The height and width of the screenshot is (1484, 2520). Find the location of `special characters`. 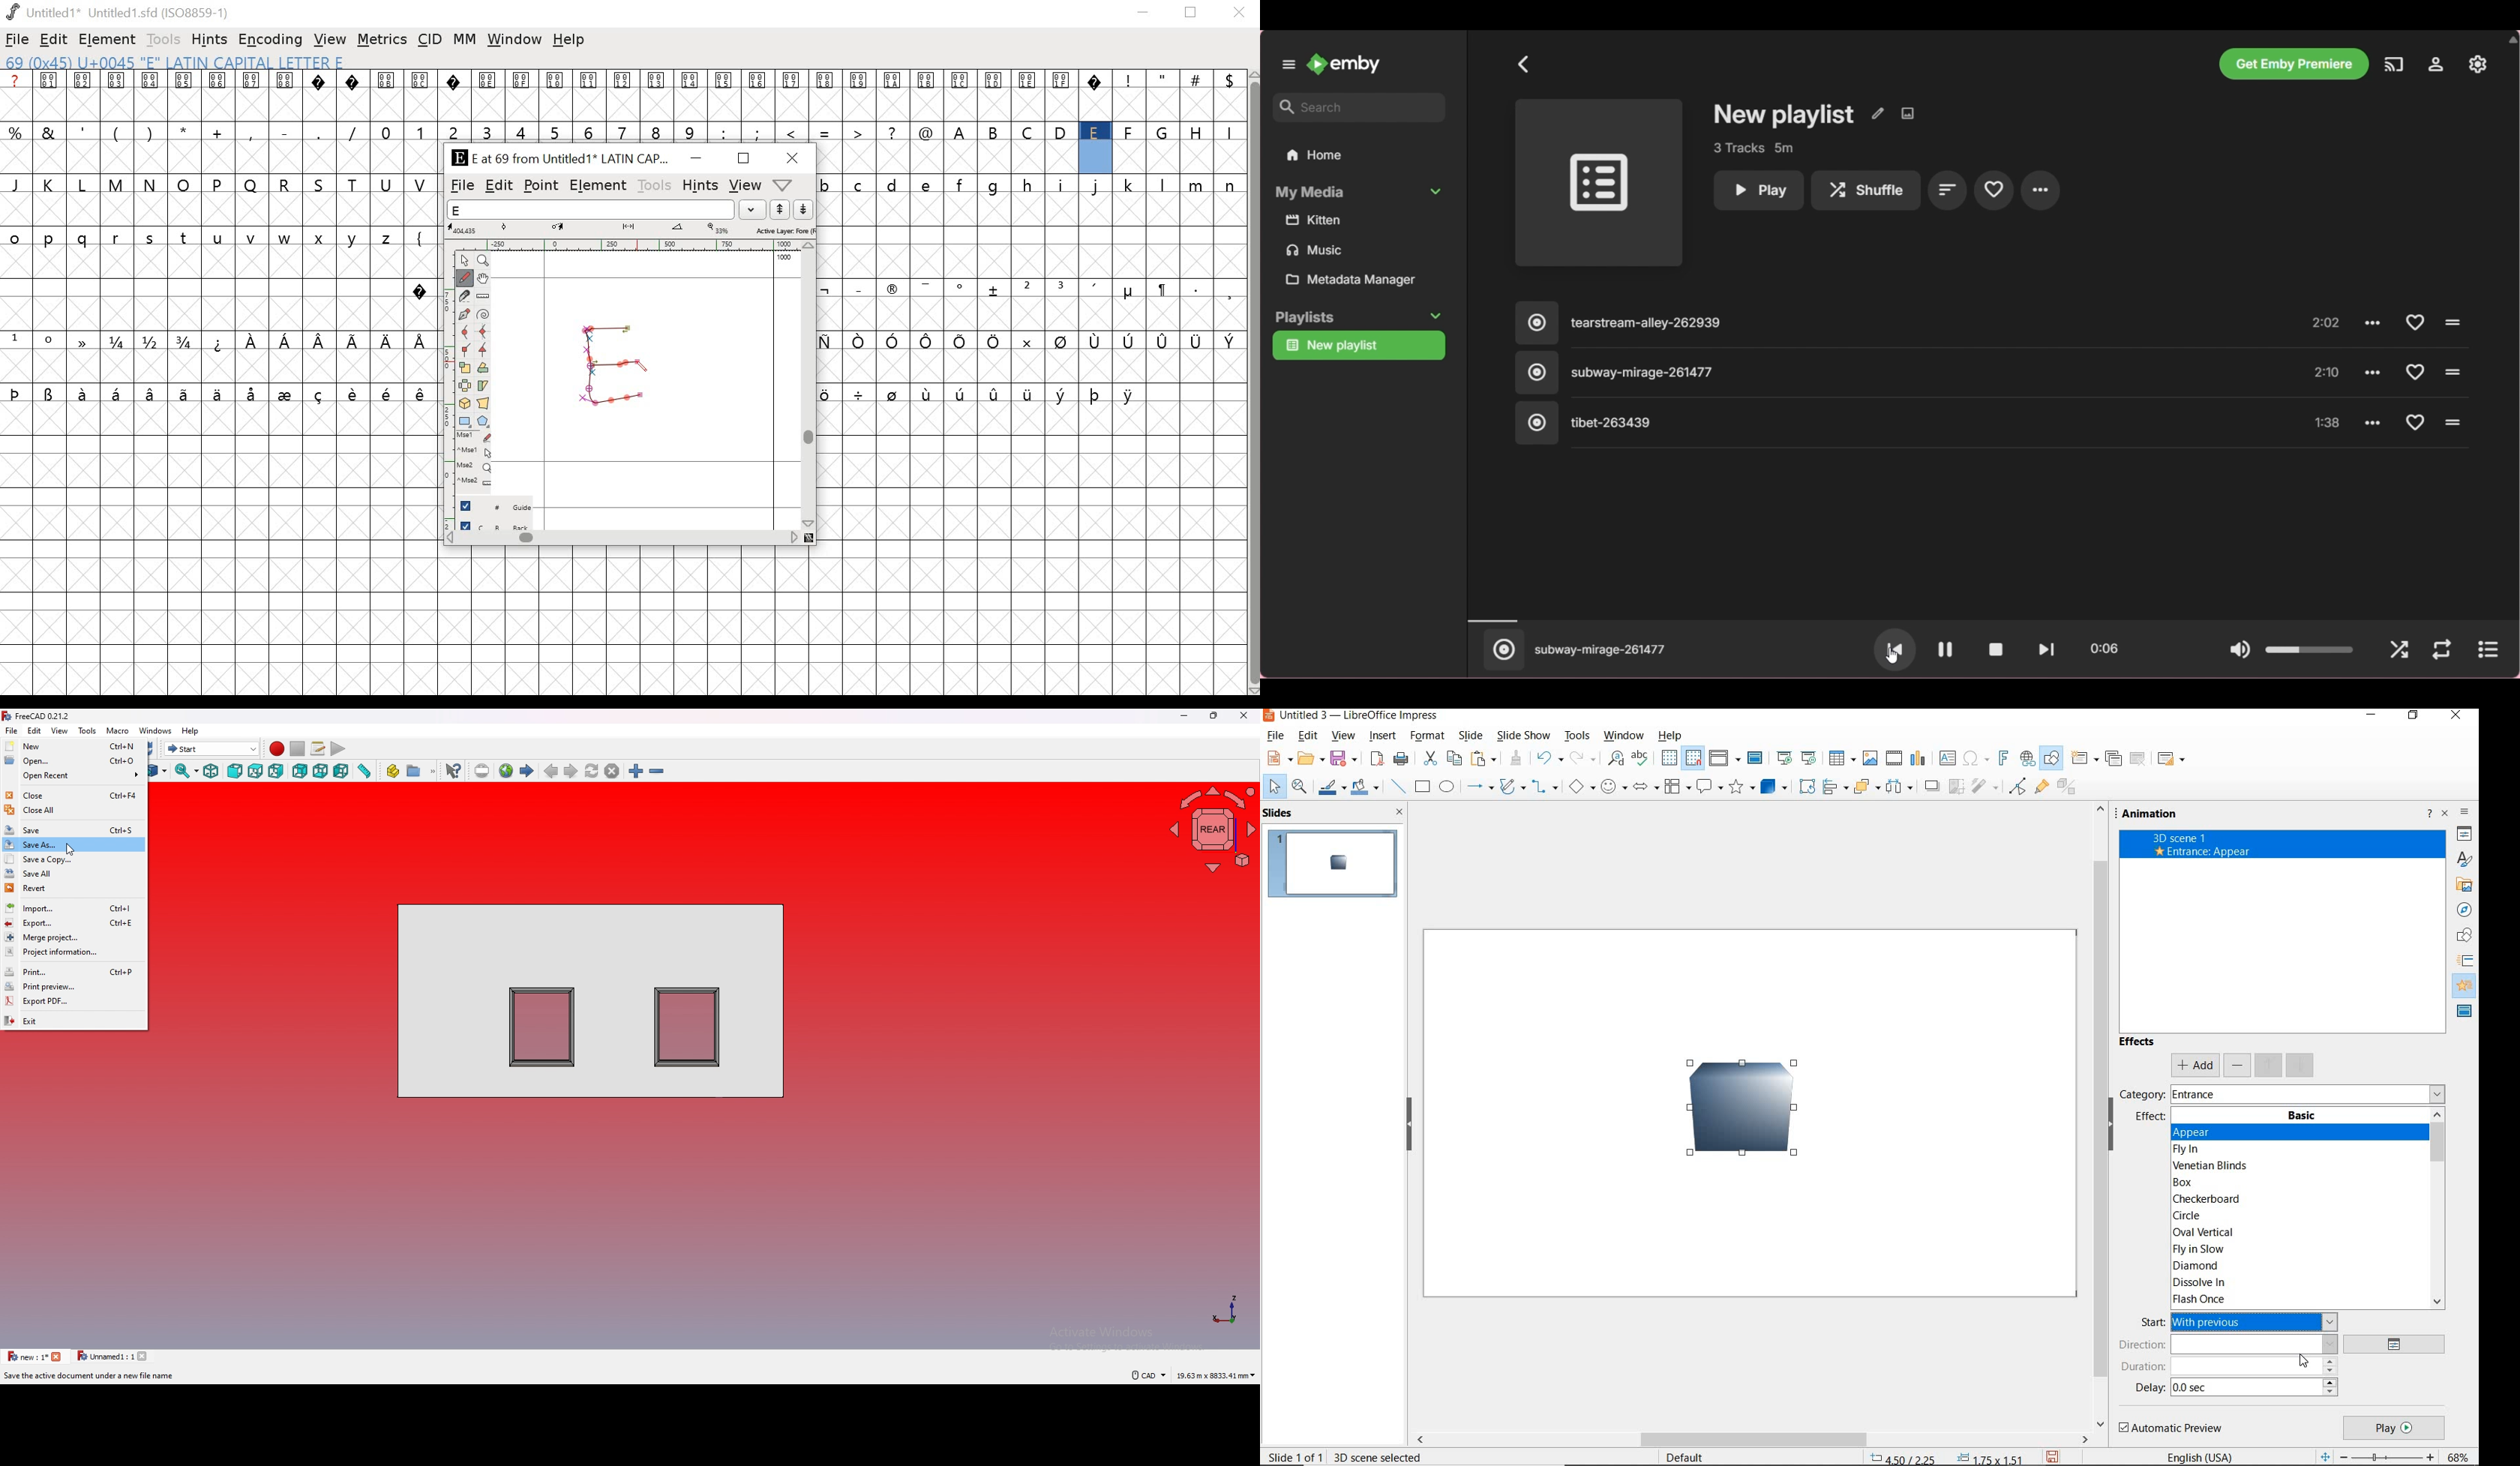

special characters is located at coordinates (876, 340).